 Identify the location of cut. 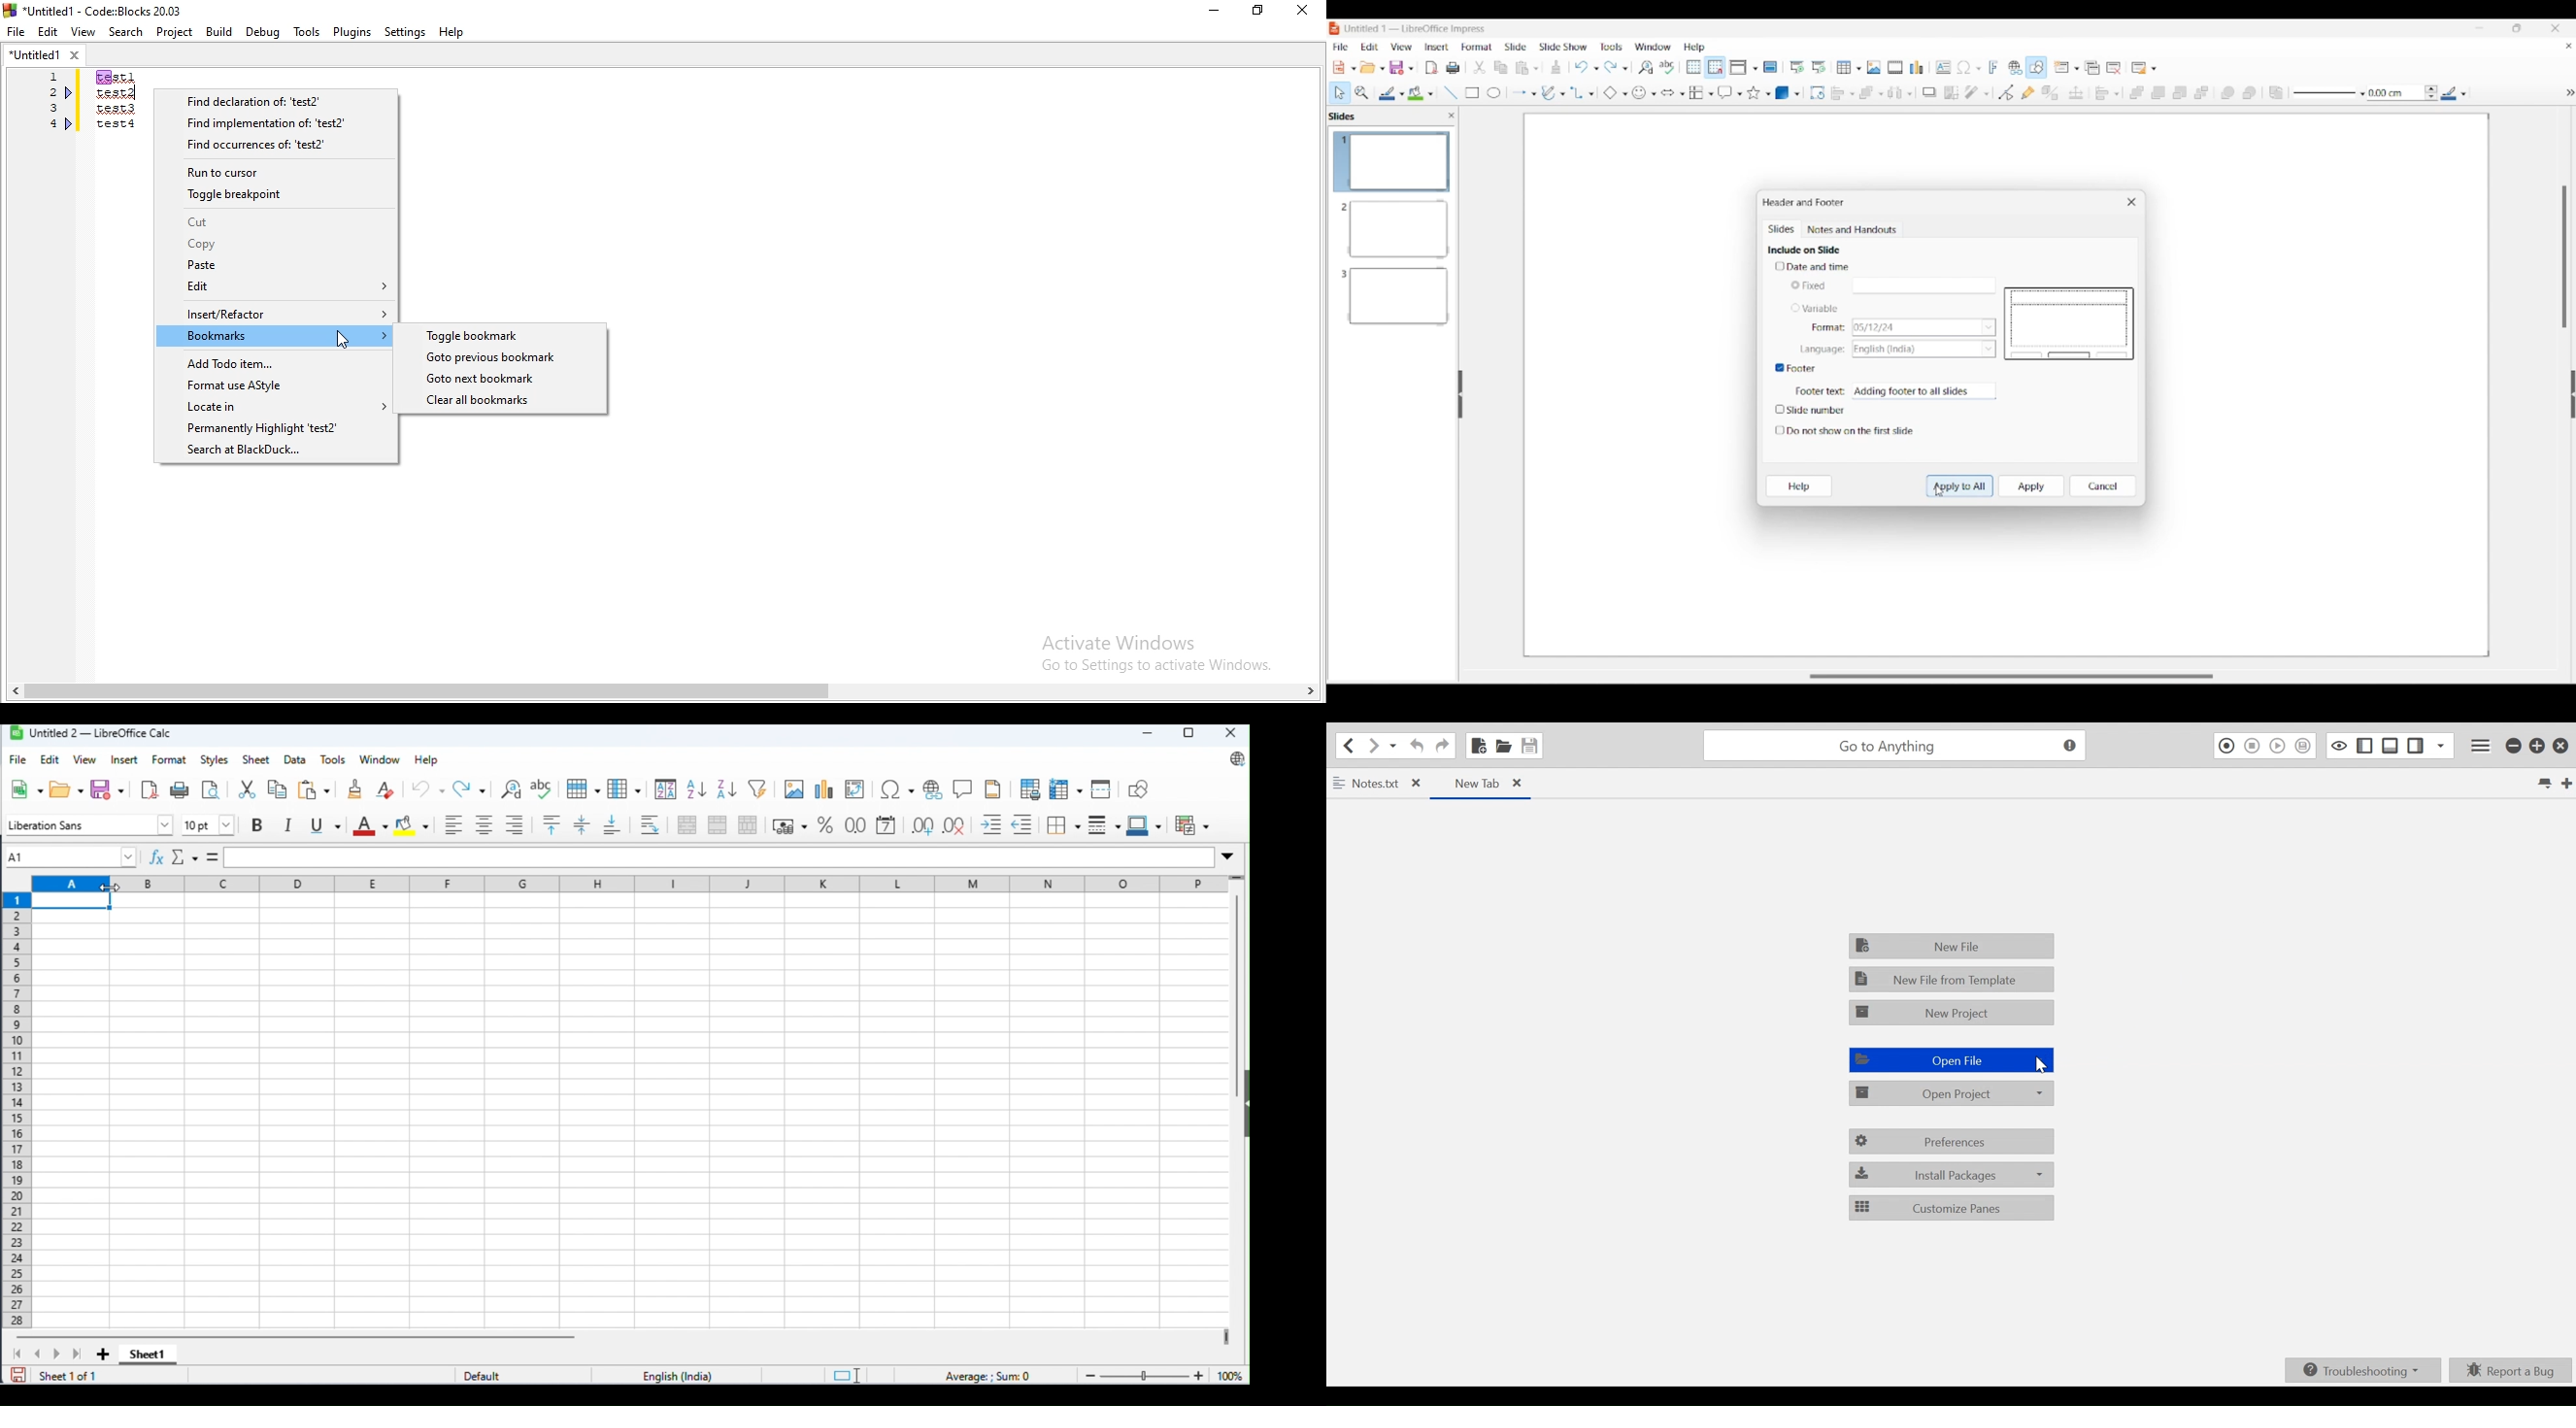
(247, 789).